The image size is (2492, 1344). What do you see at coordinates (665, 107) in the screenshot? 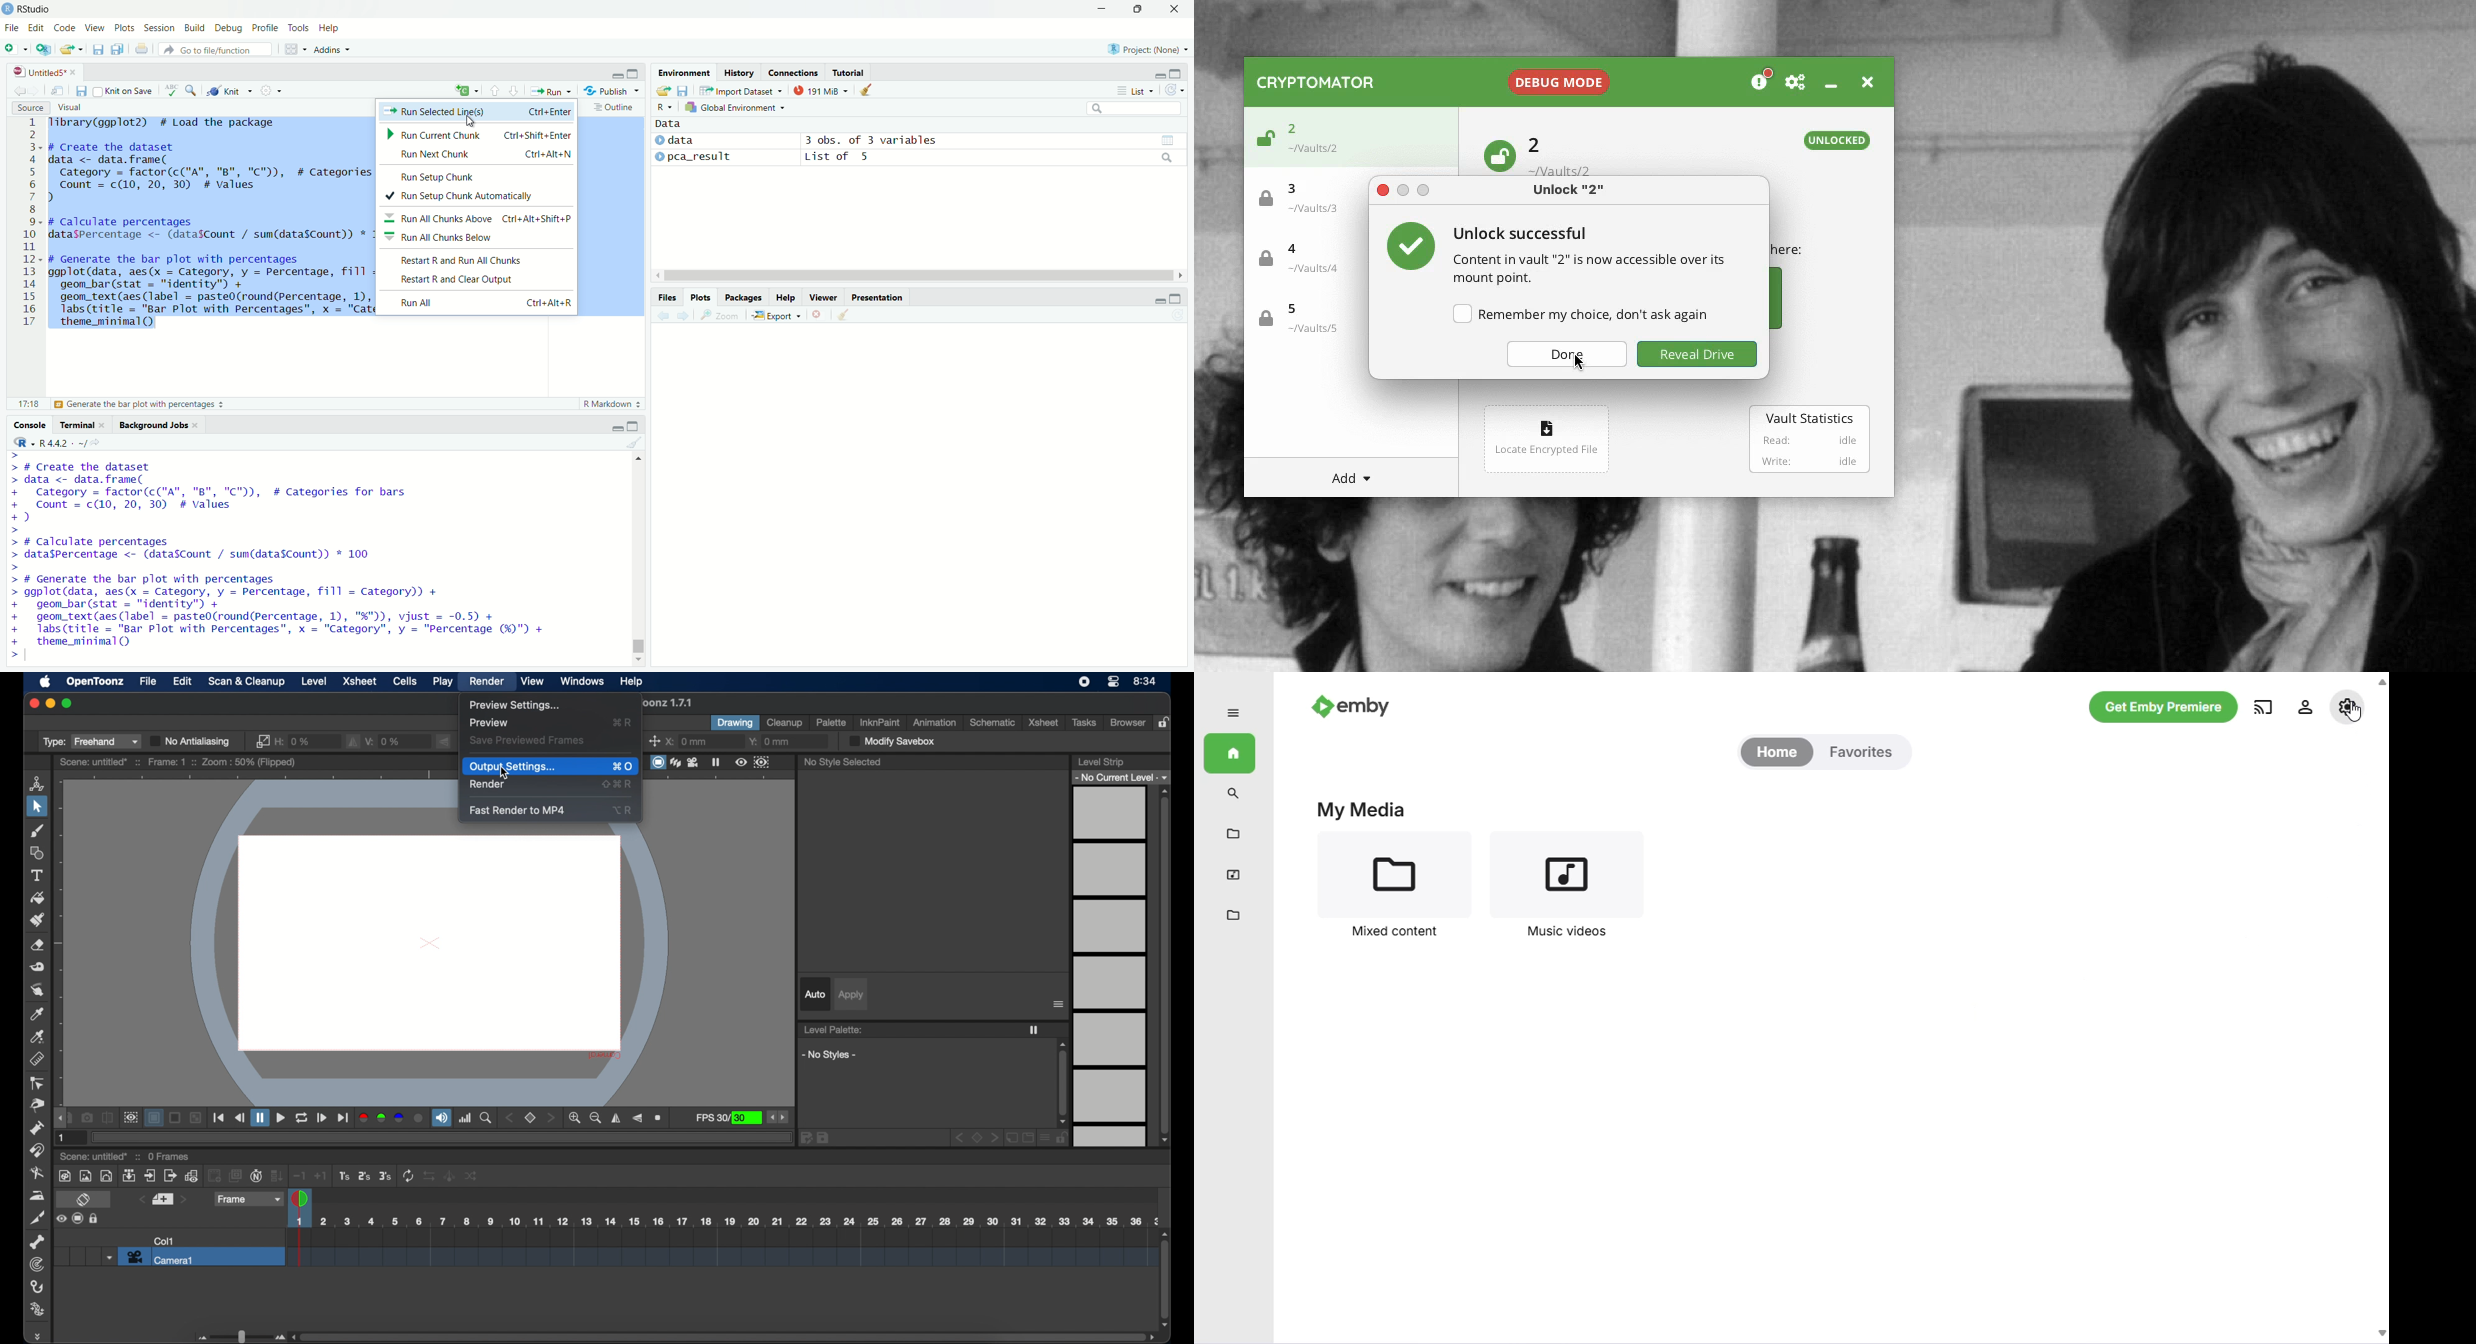
I see `R language` at bounding box center [665, 107].